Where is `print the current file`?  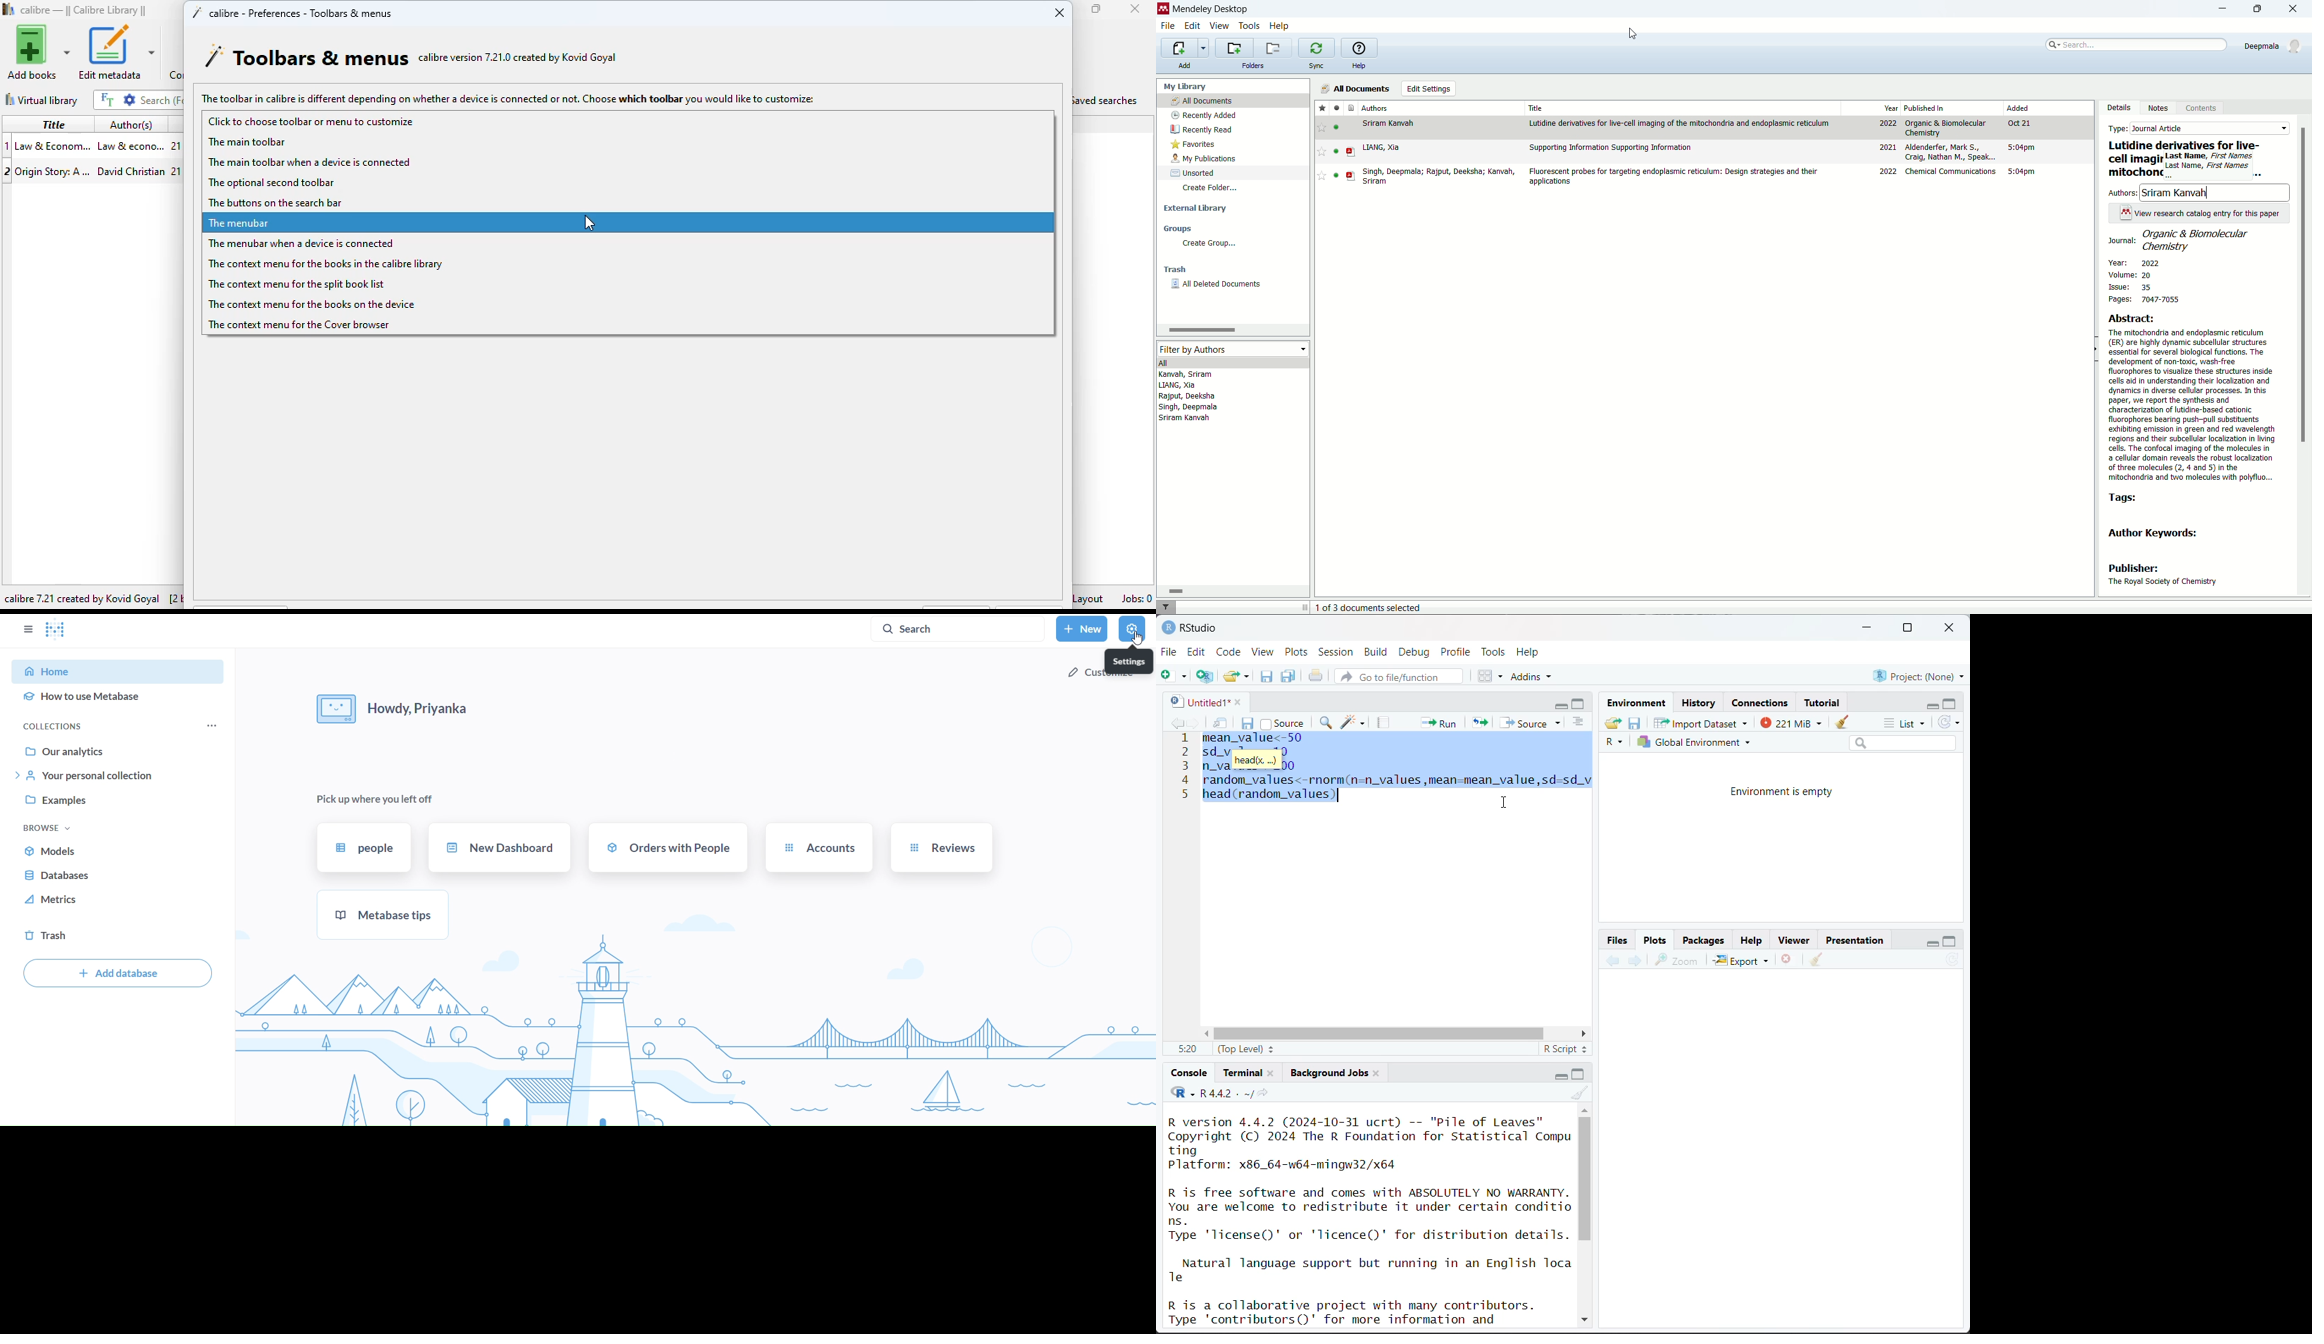 print the current file is located at coordinates (1317, 676).